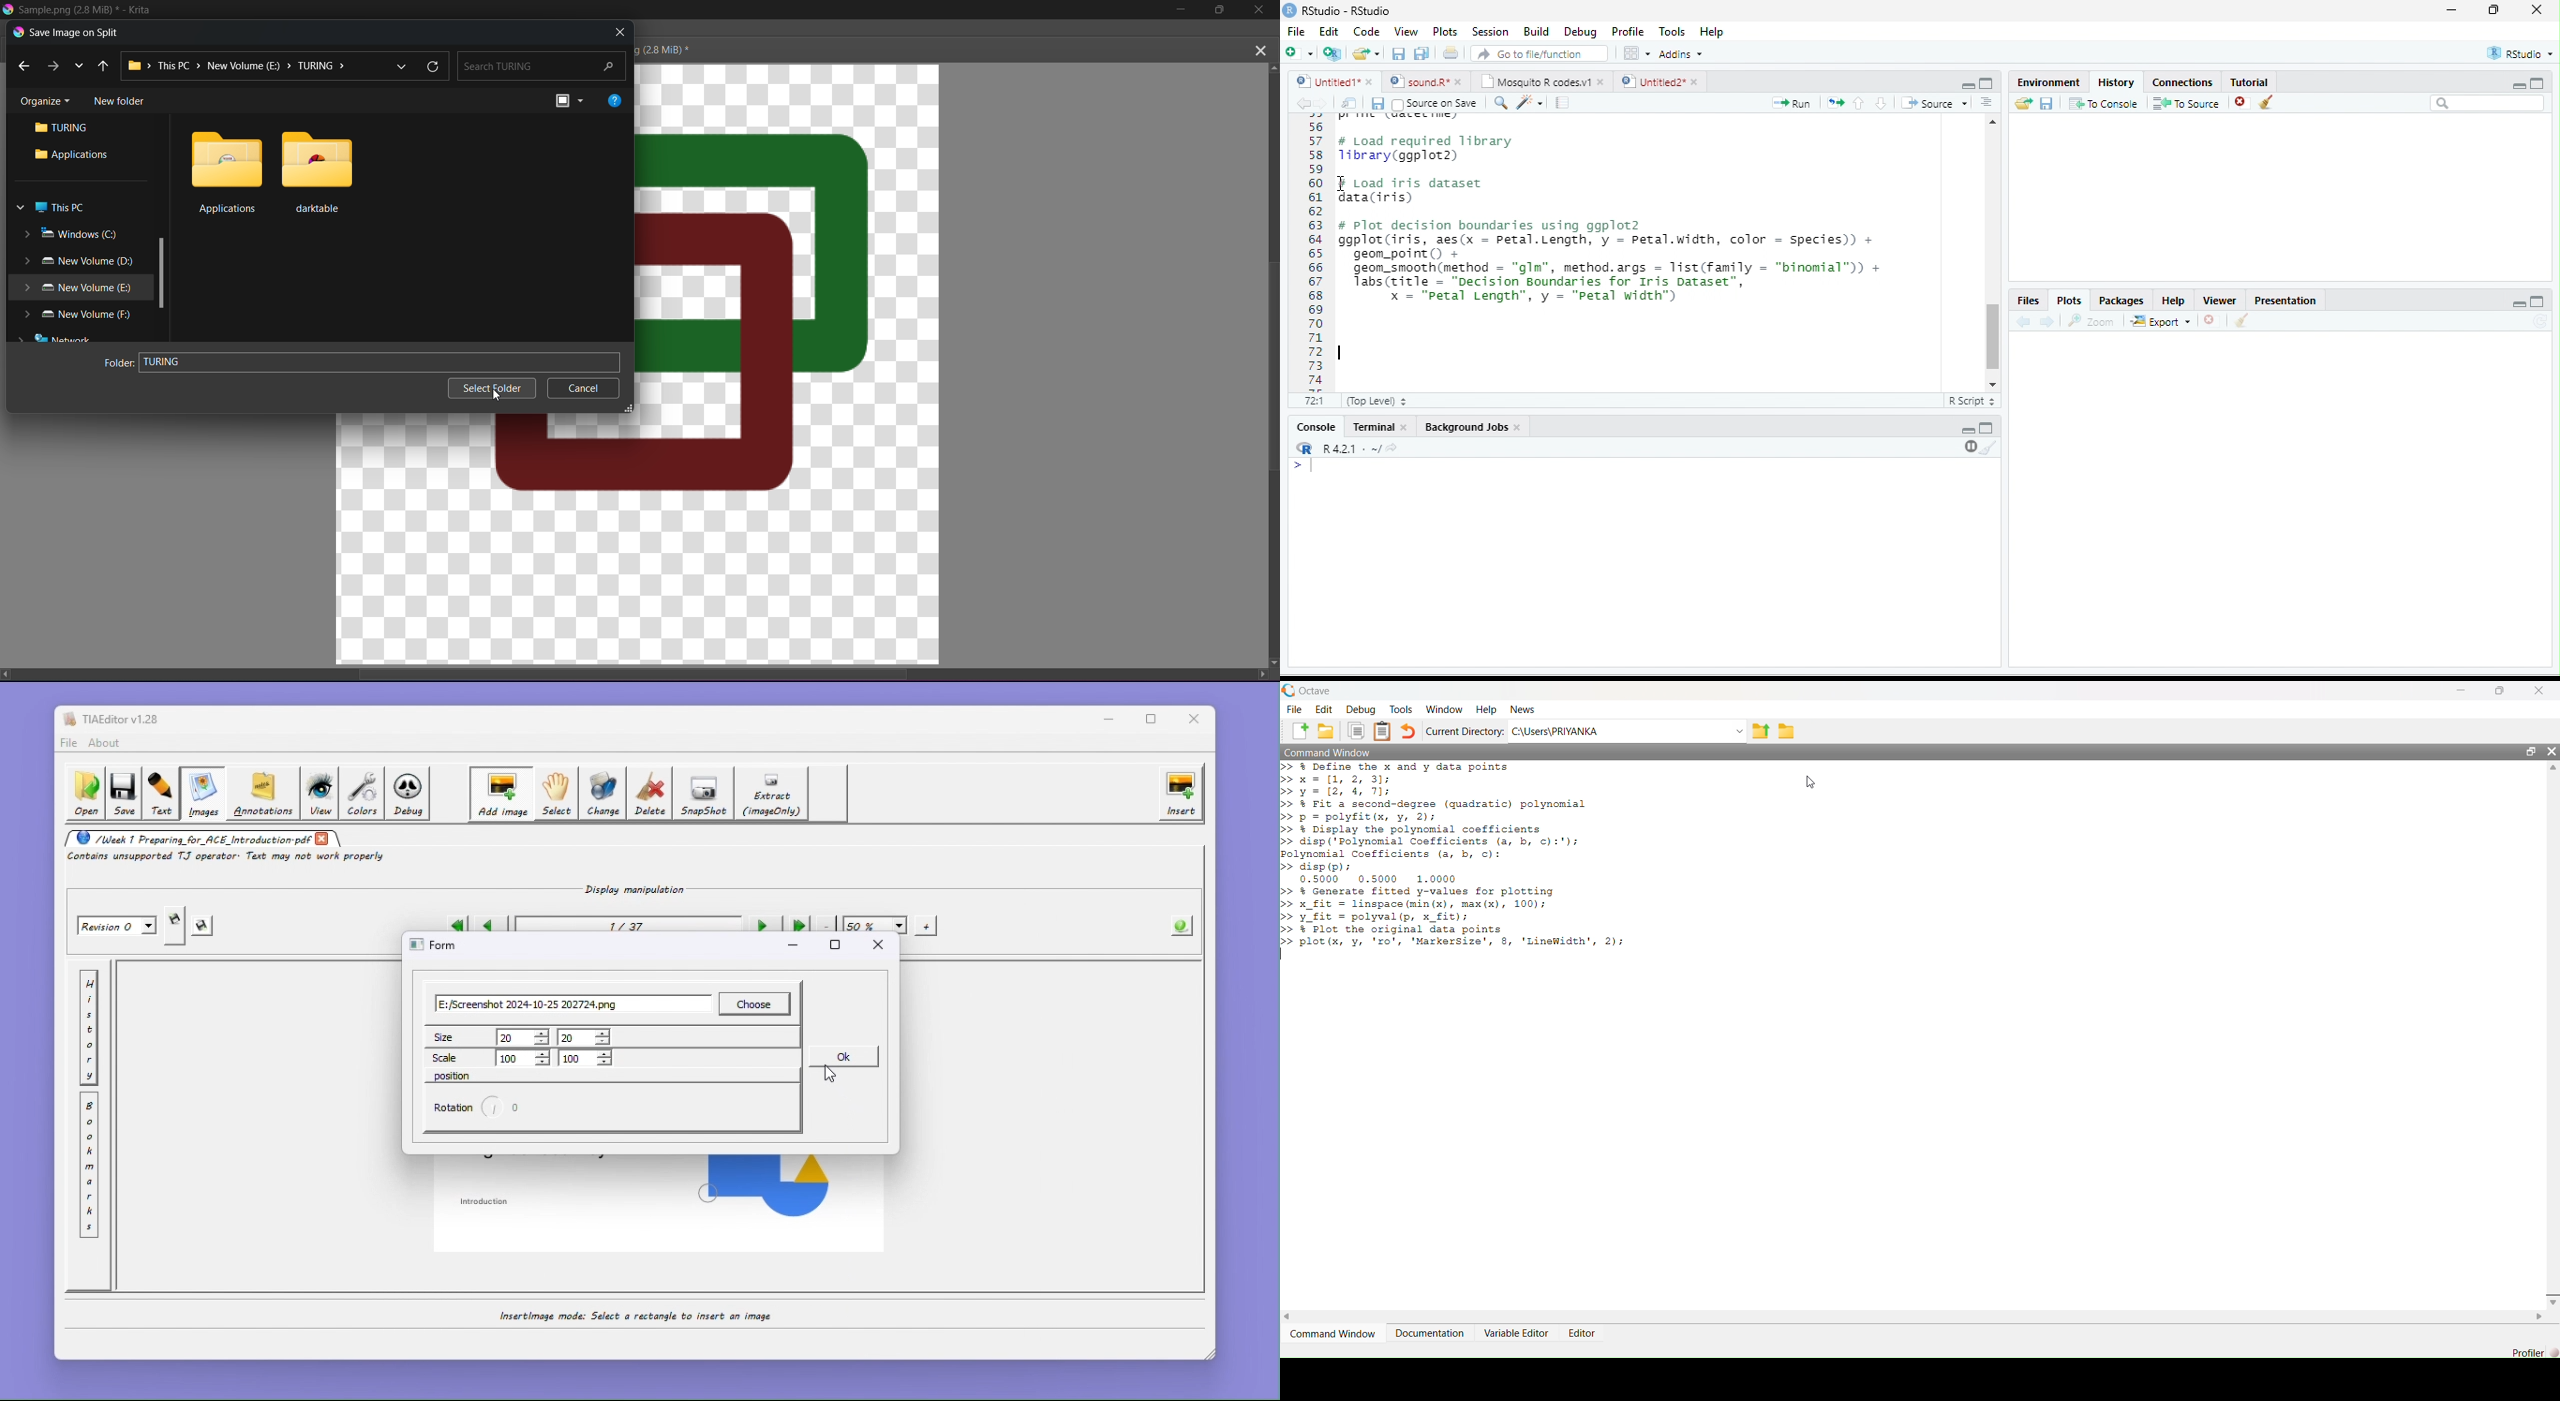 This screenshot has width=2576, height=1428. What do you see at coordinates (1434, 104) in the screenshot?
I see `Source on Save` at bounding box center [1434, 104].